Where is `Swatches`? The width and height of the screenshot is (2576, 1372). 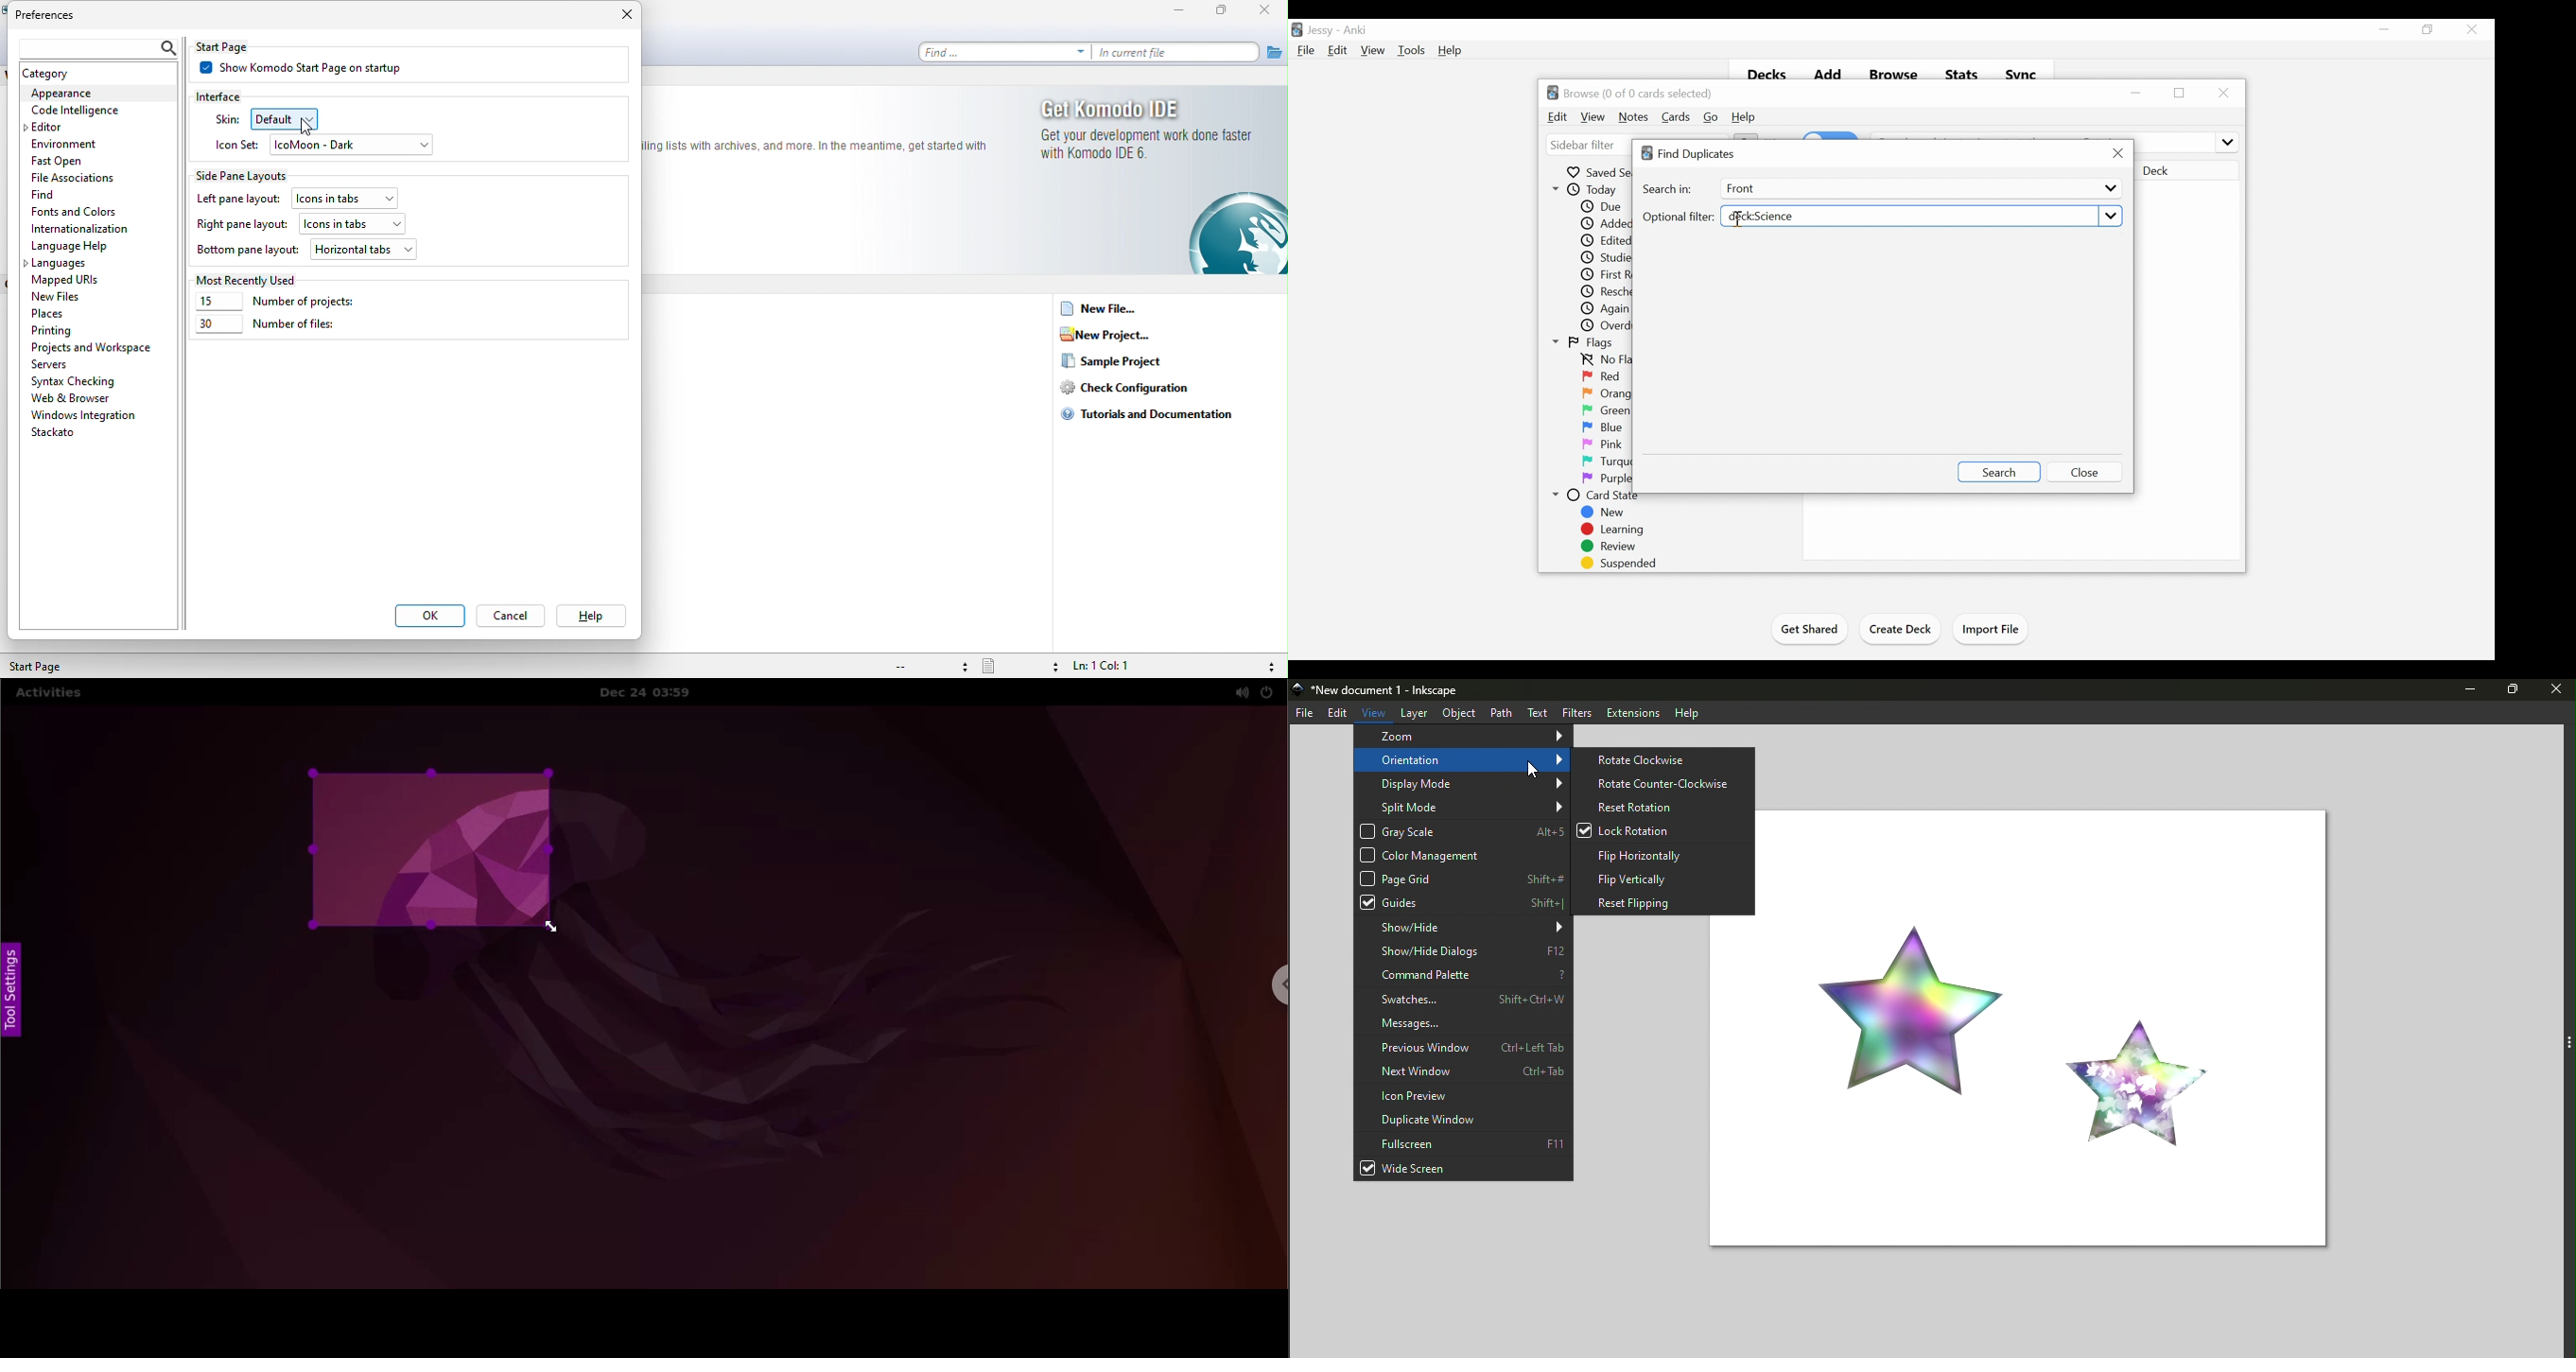
Swatches is located at coordinates (1467, 999).